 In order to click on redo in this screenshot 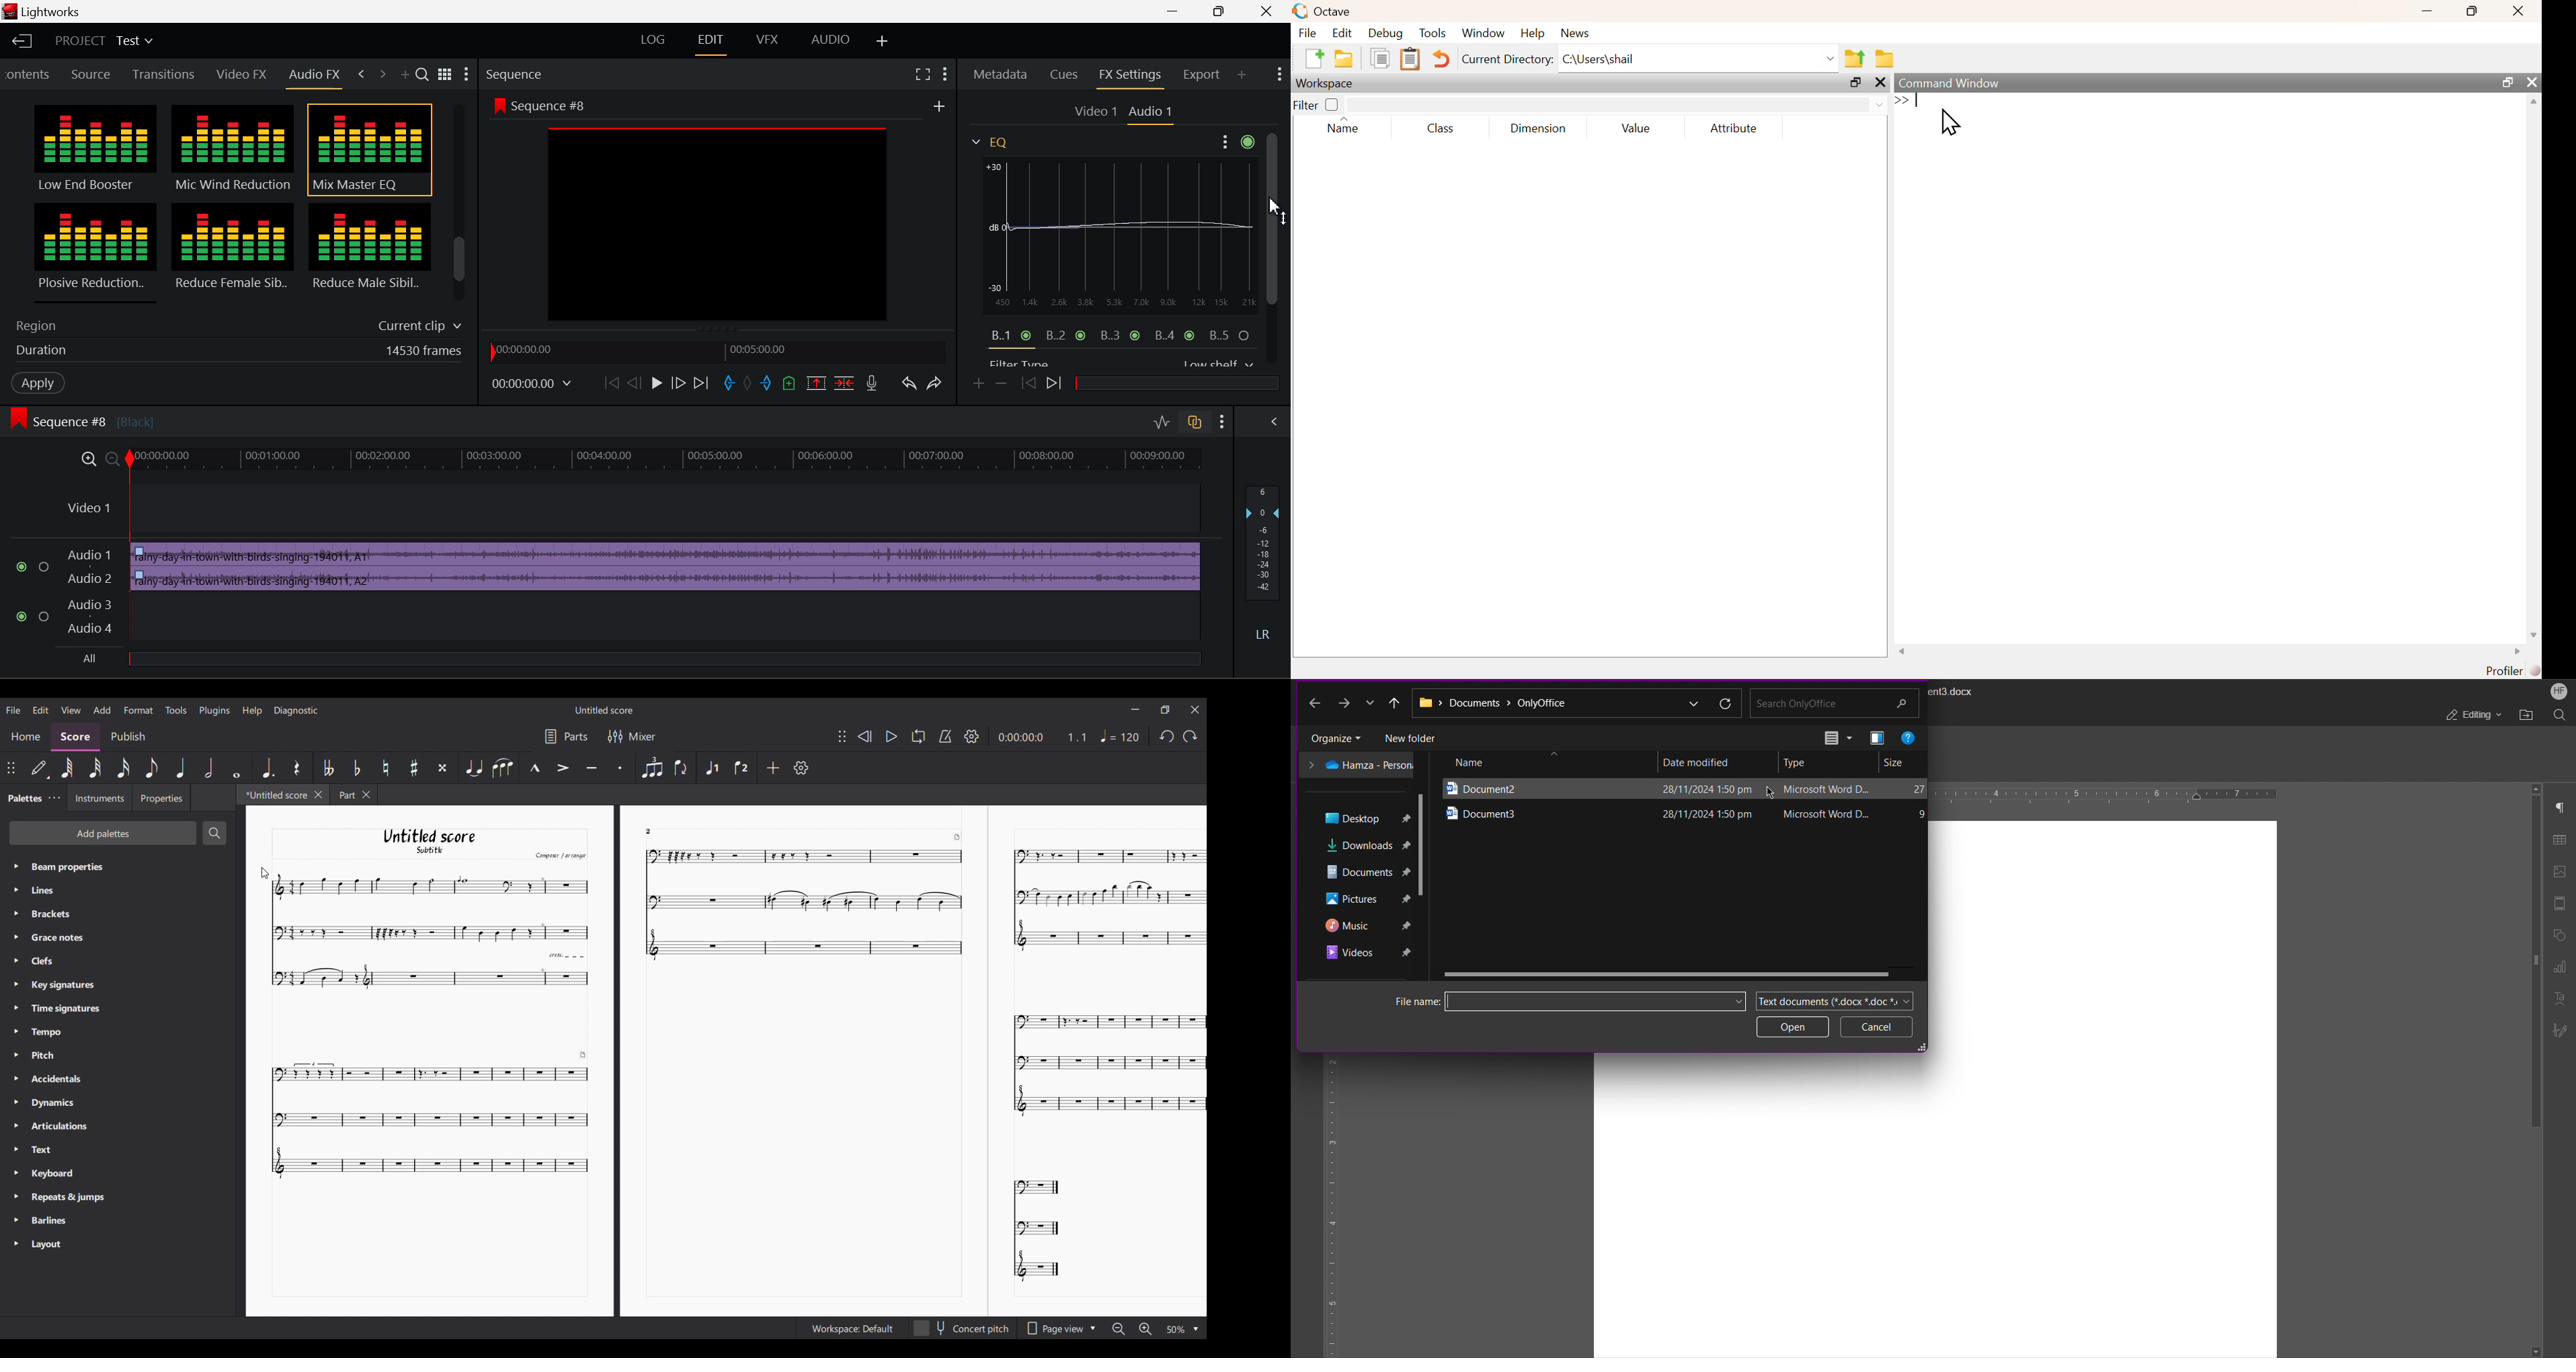, I will do `click(1166, 739)`.